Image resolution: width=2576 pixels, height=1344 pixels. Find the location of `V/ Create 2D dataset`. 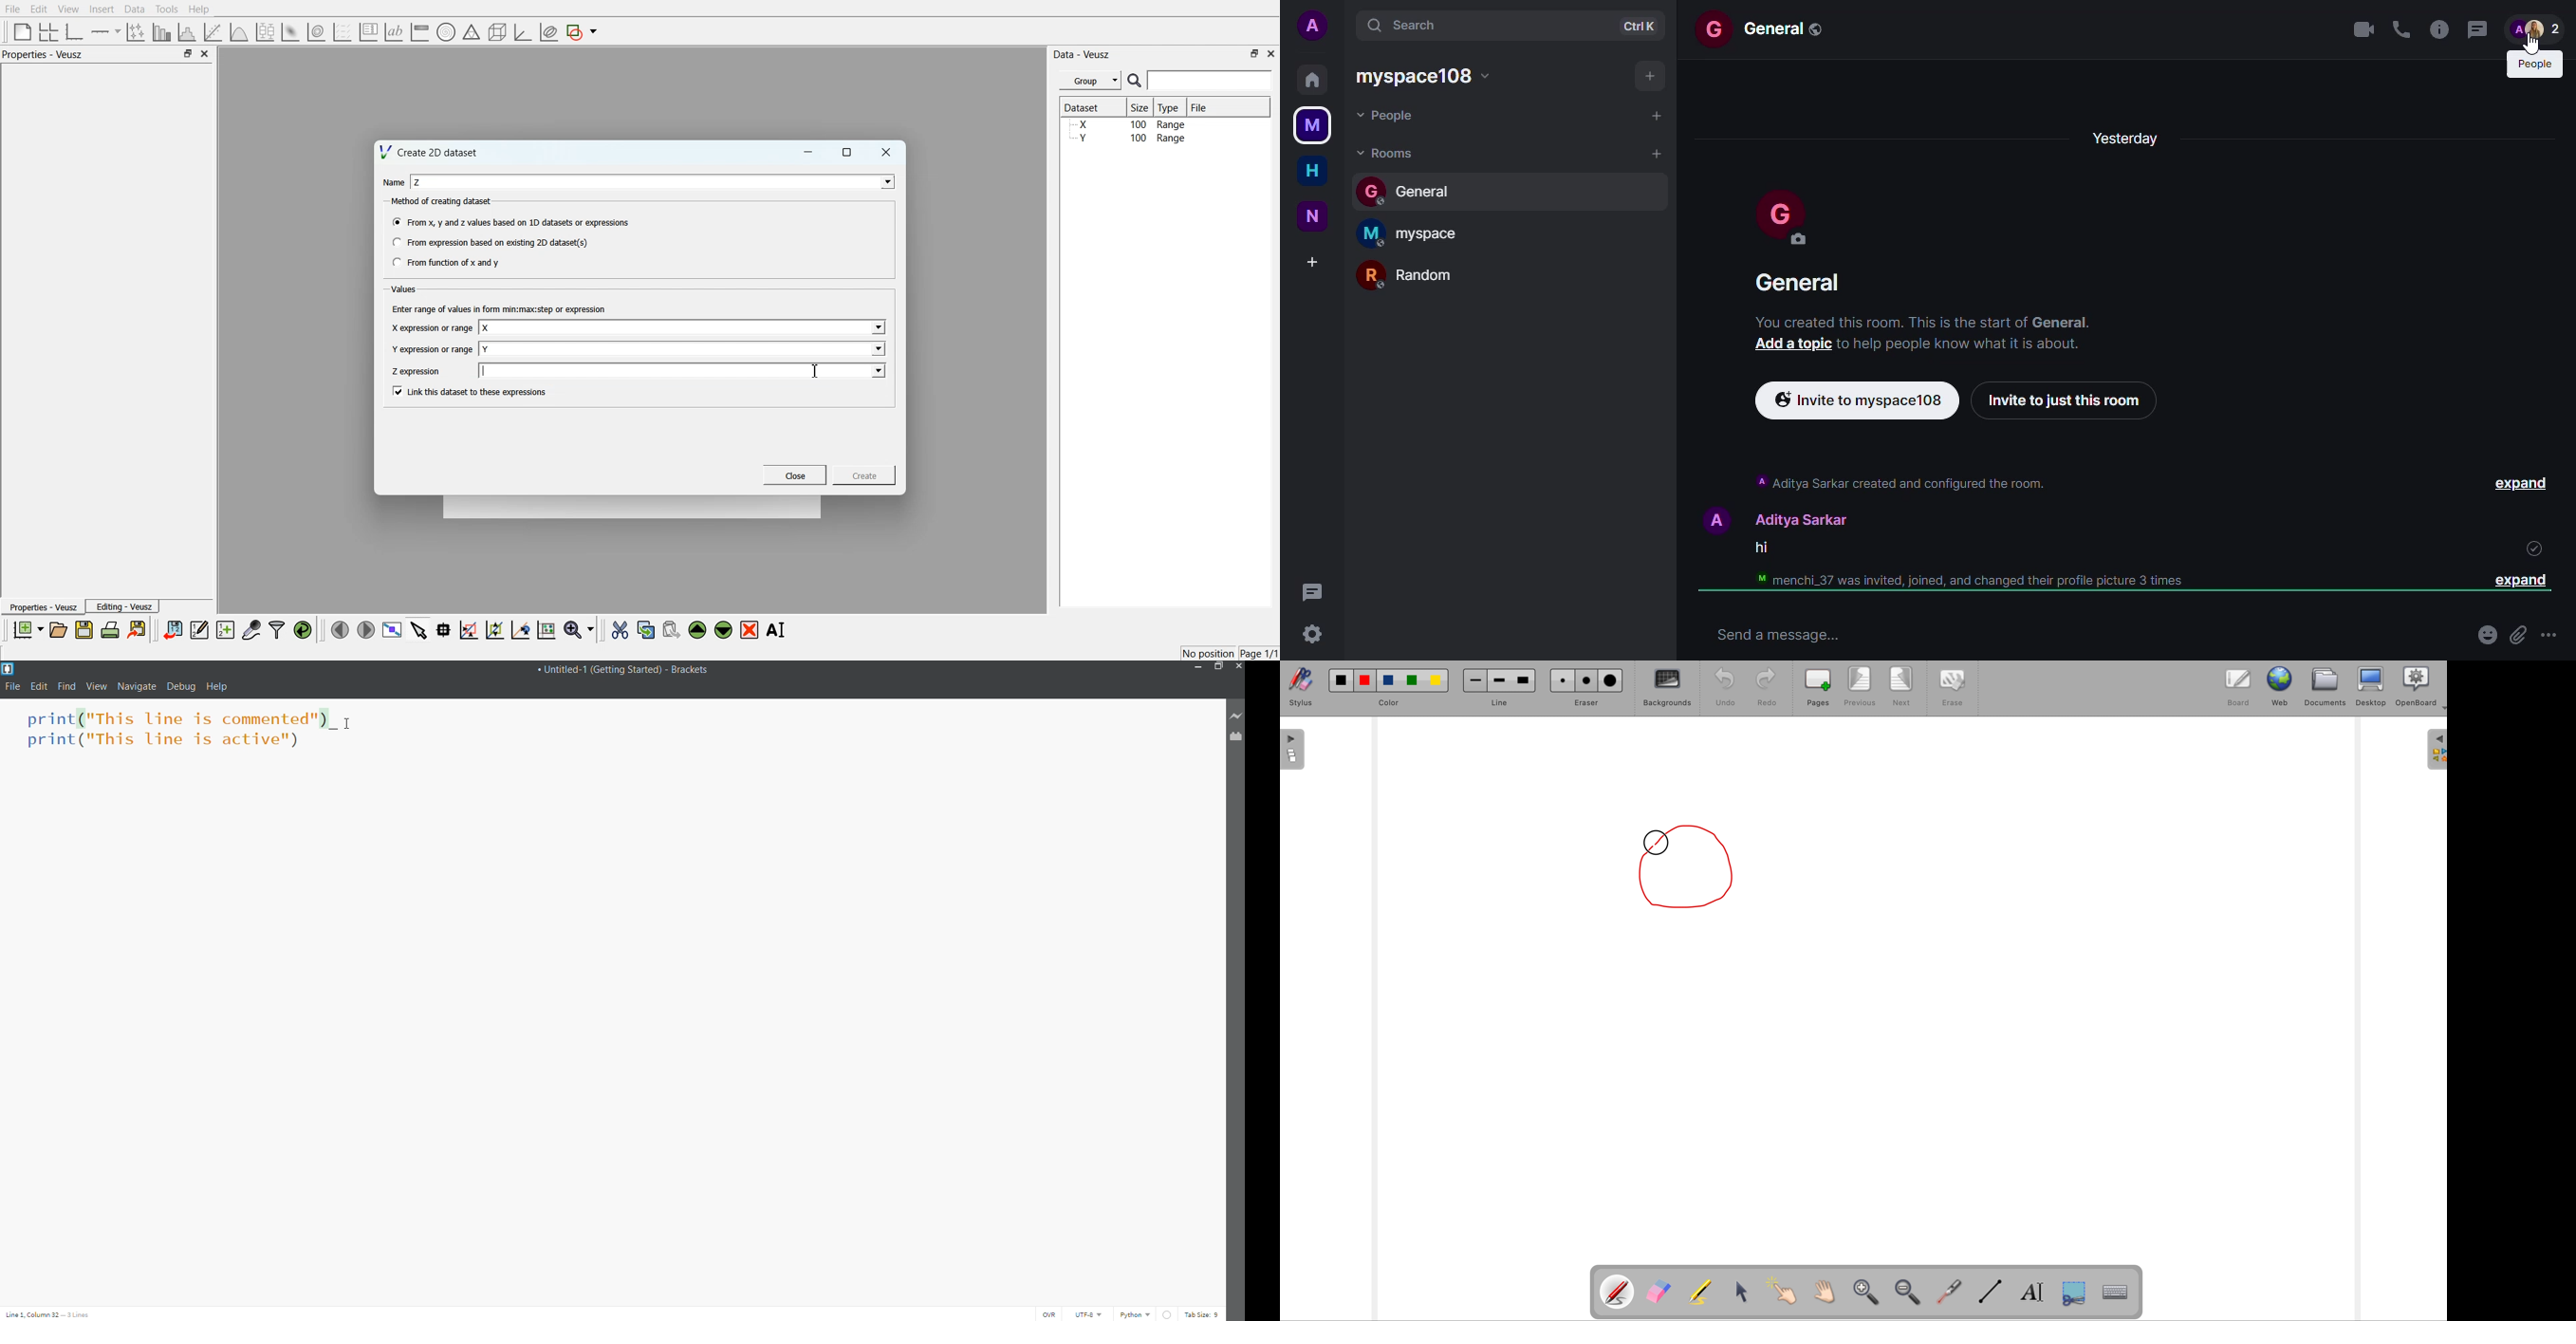

V/ Create 2D dataset is located at coordinates (430, 151).